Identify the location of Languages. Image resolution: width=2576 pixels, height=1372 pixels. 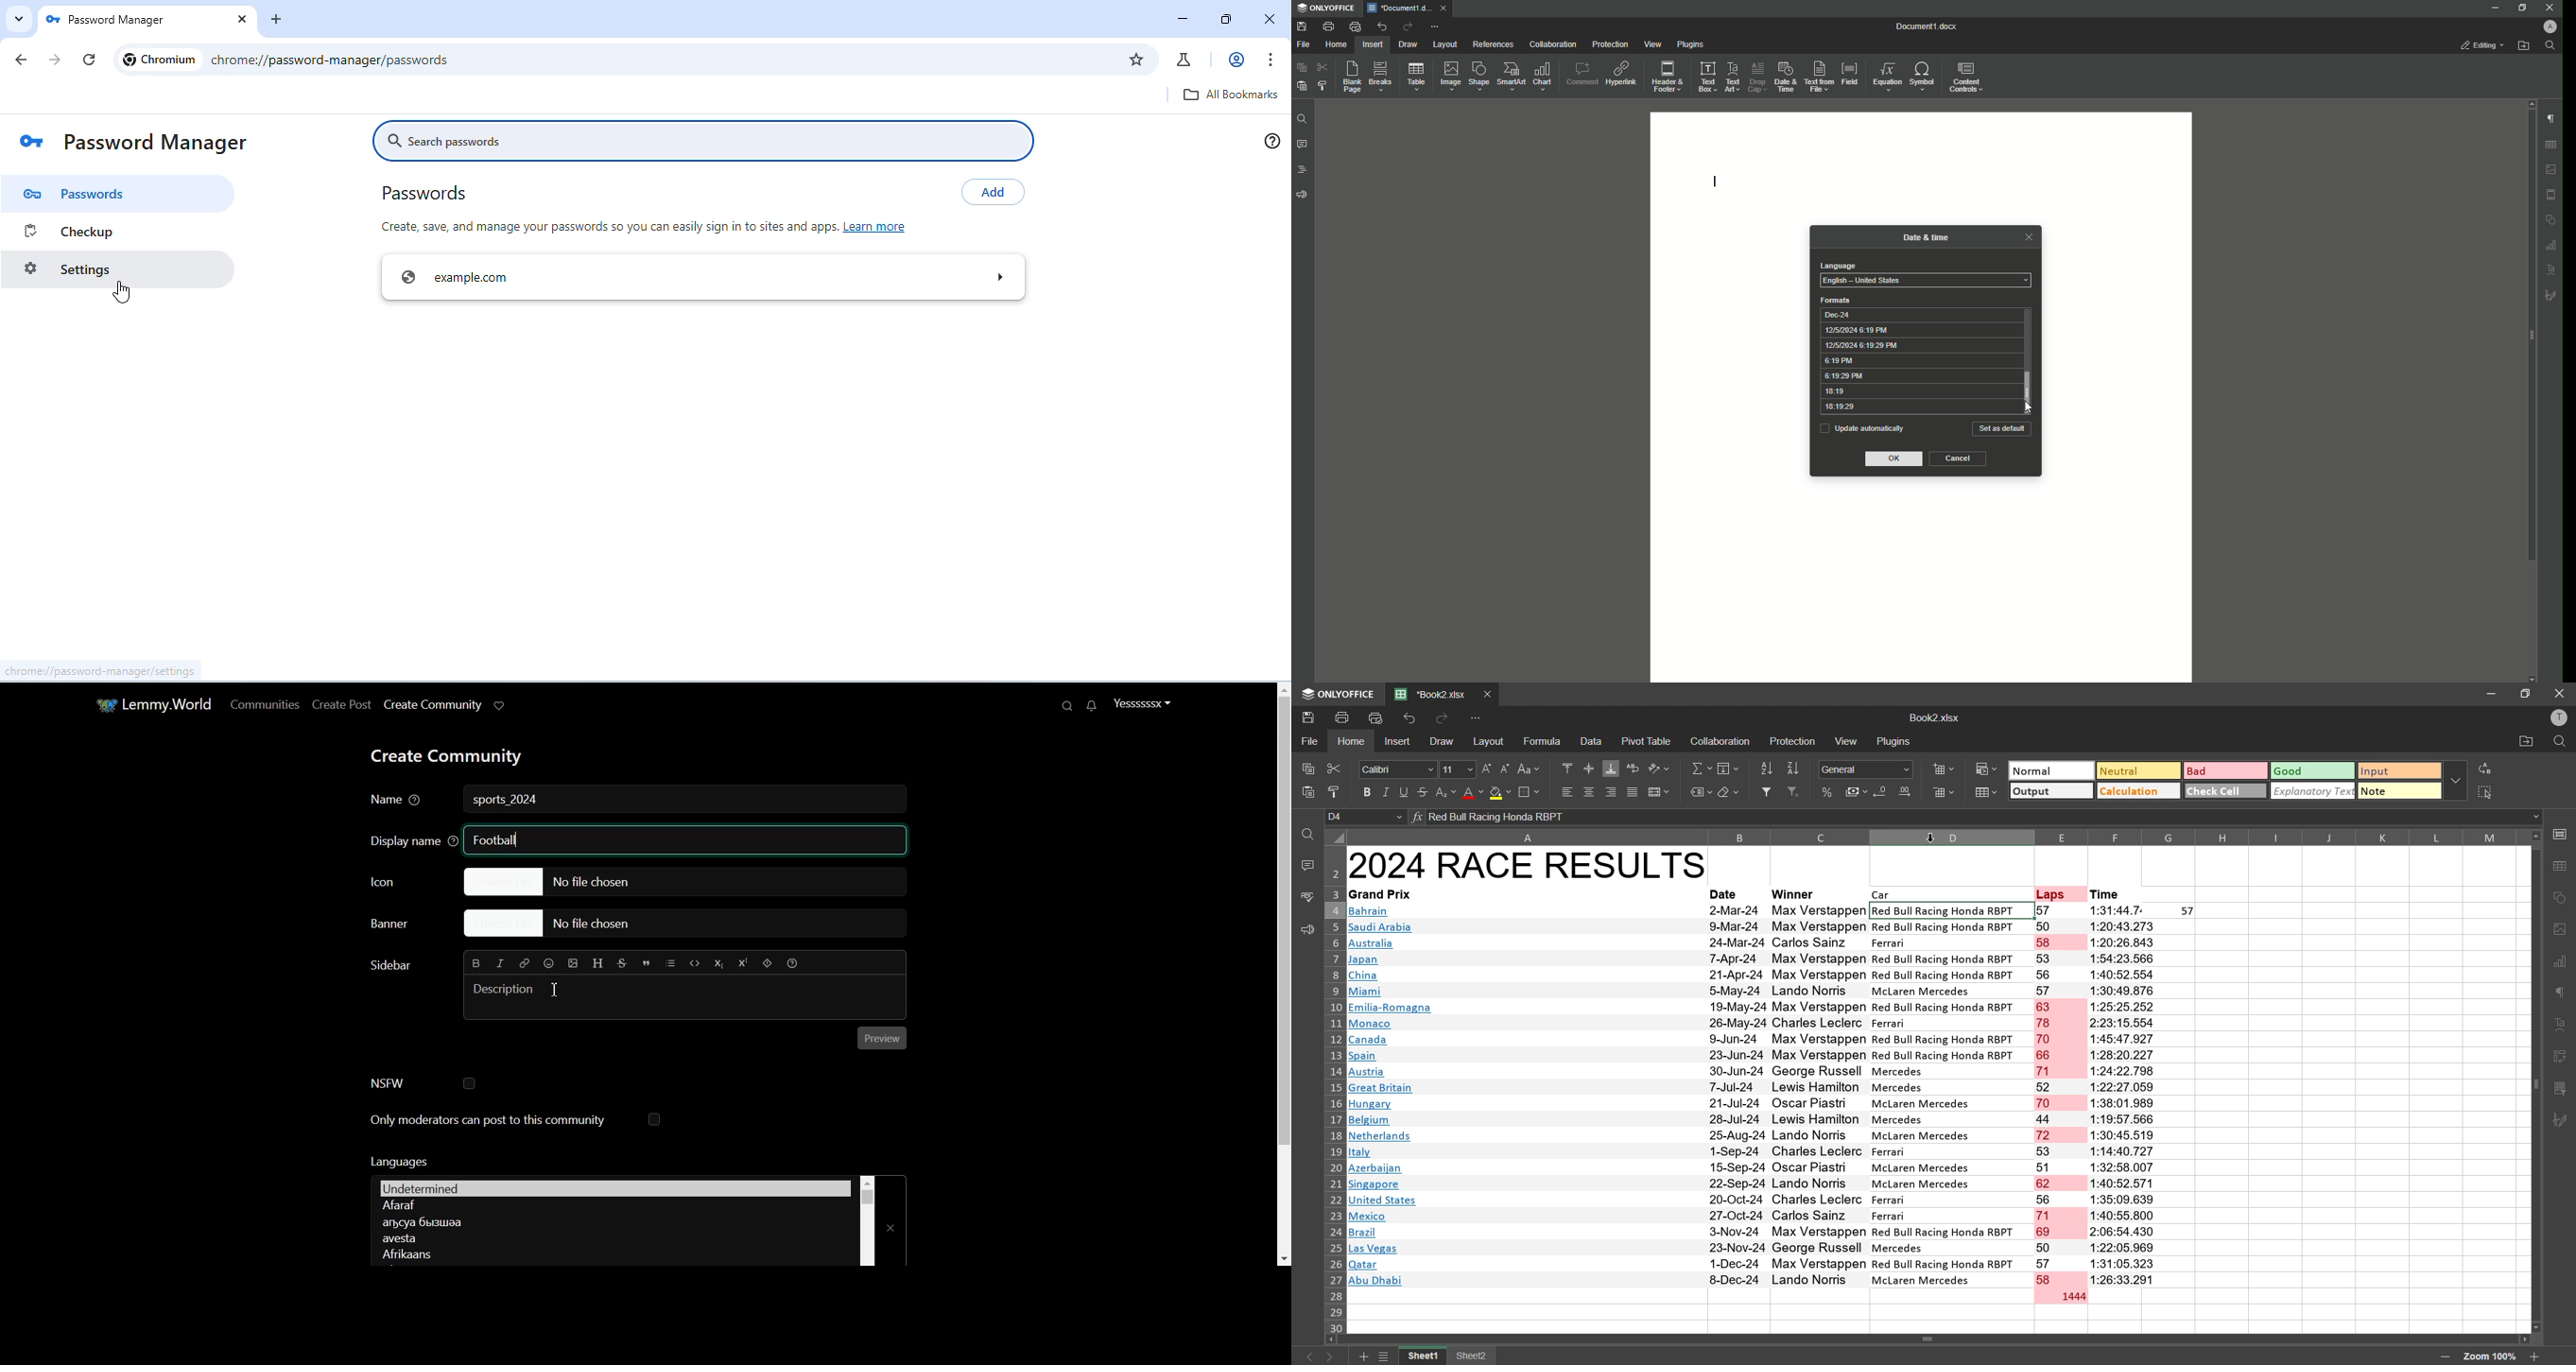
(615, 1188).